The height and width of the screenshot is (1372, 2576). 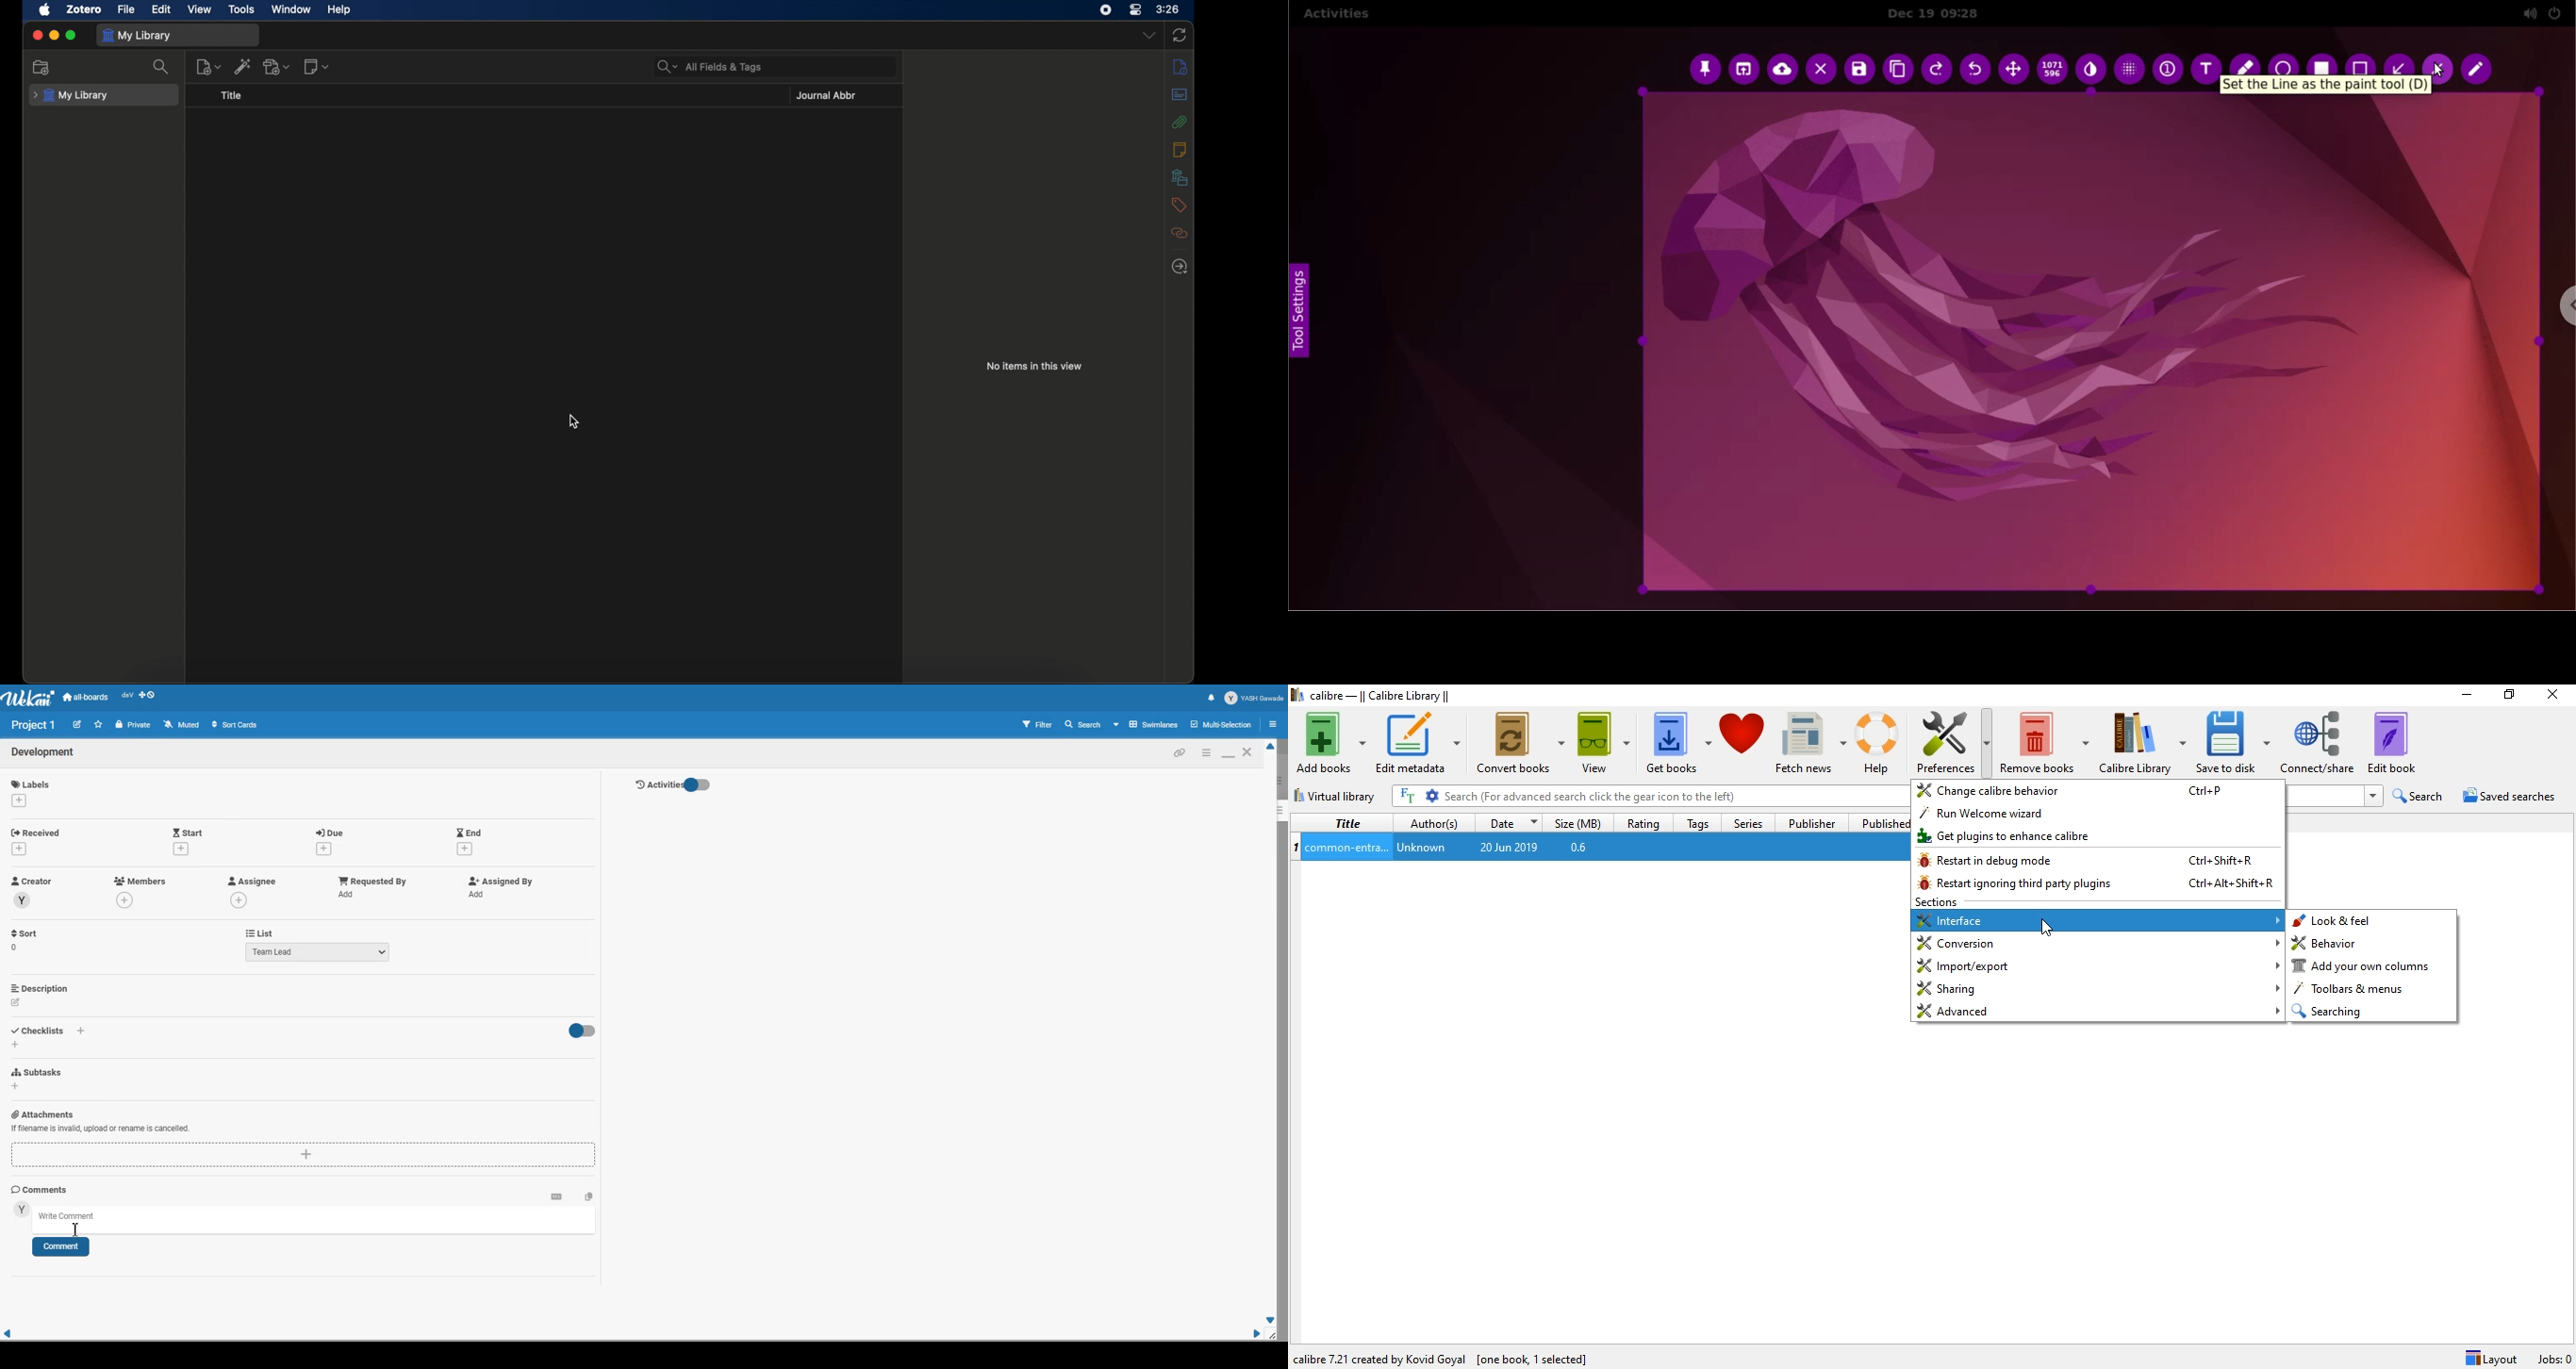 I want to click on add, so click(x=349, y=894).